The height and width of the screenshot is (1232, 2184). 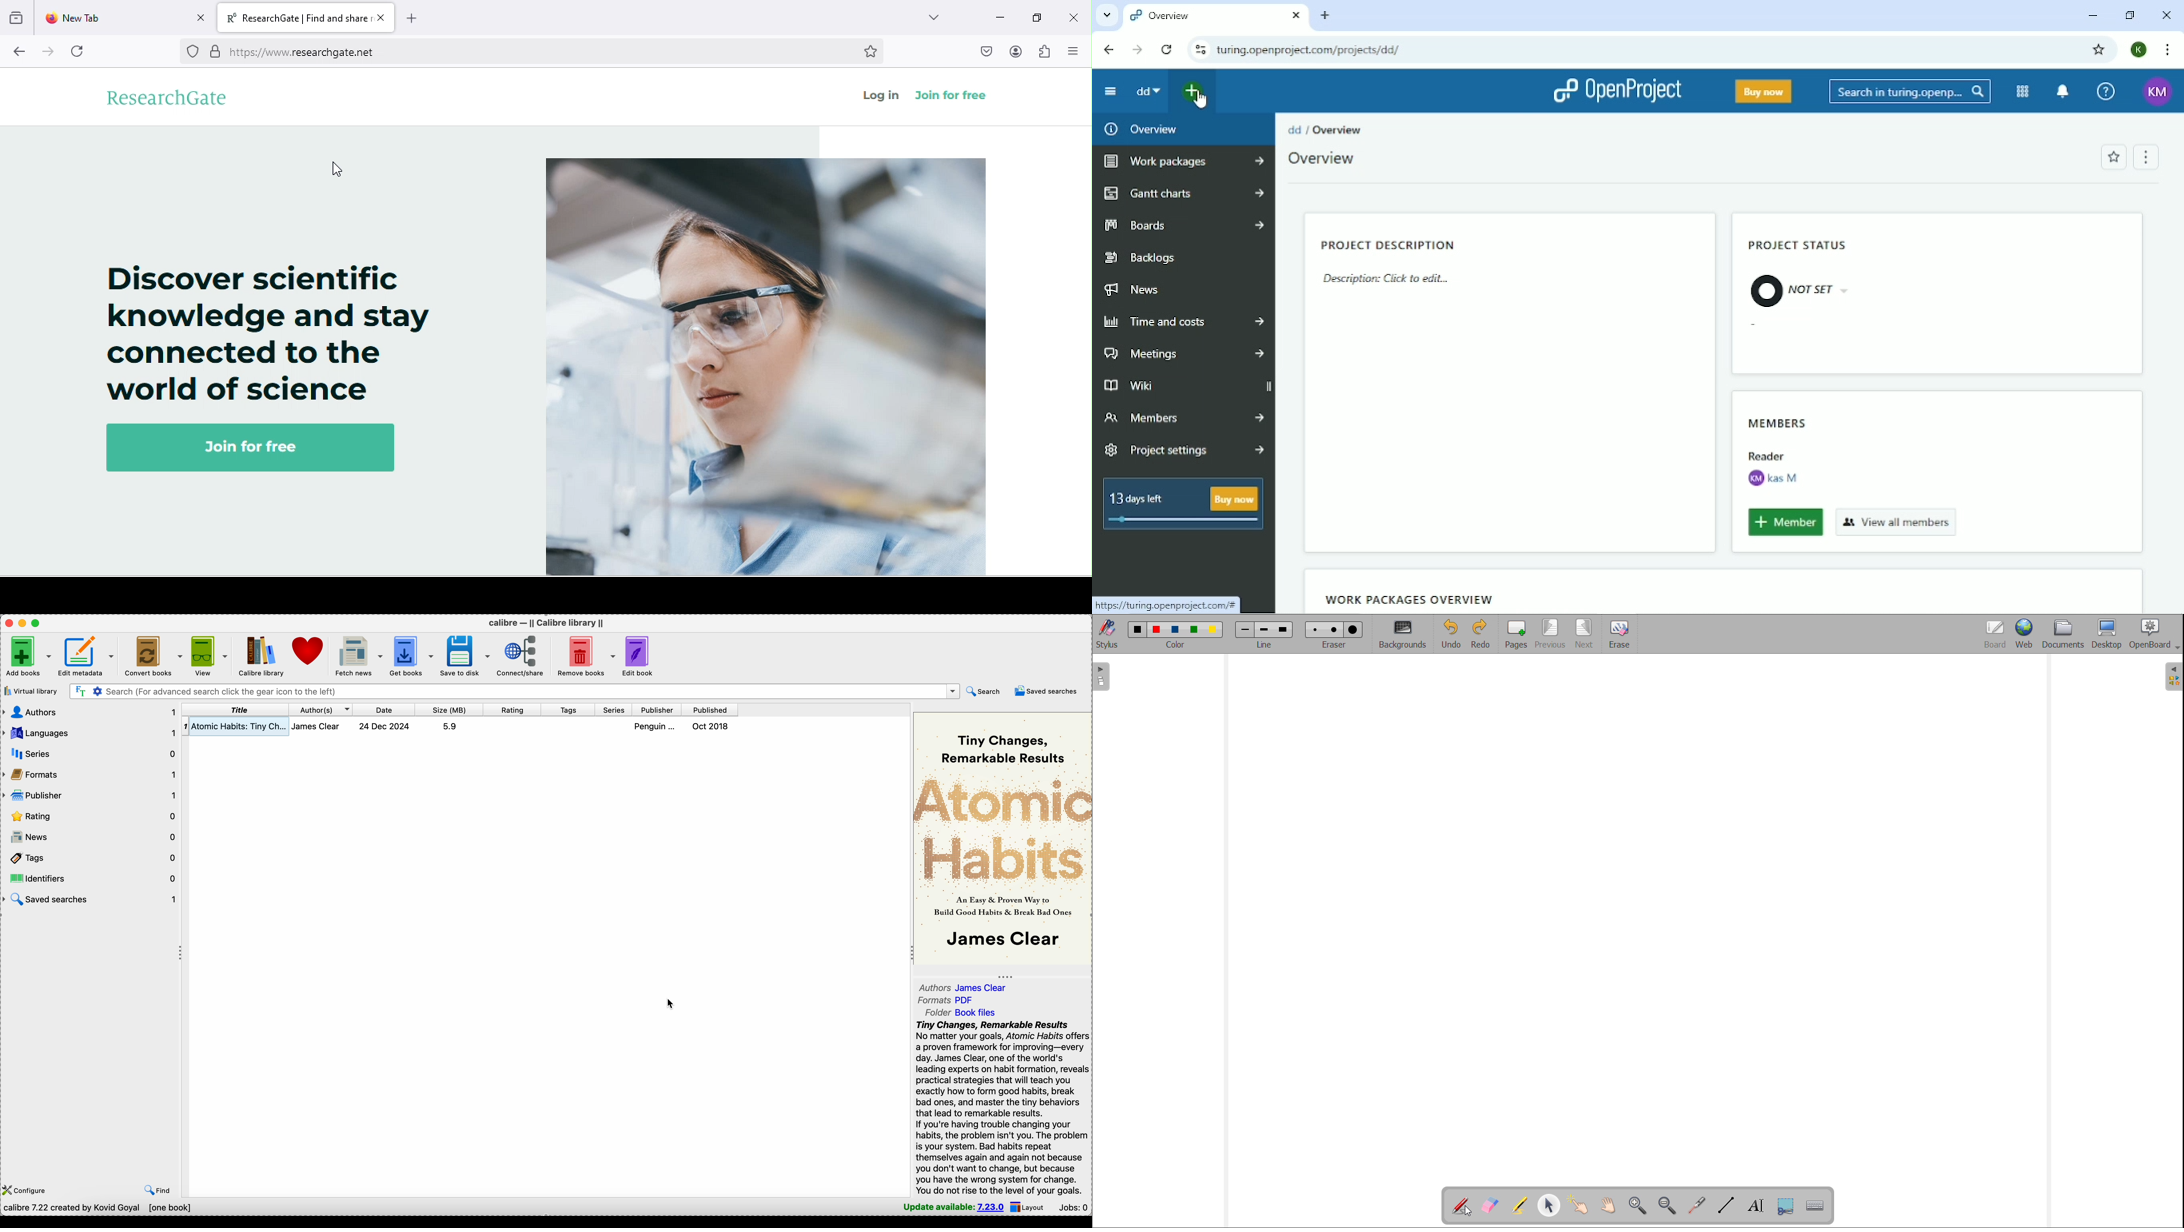 I want to click on Discover scientific knowledge and stay connected to the world of science, so click(x=258, y=333).